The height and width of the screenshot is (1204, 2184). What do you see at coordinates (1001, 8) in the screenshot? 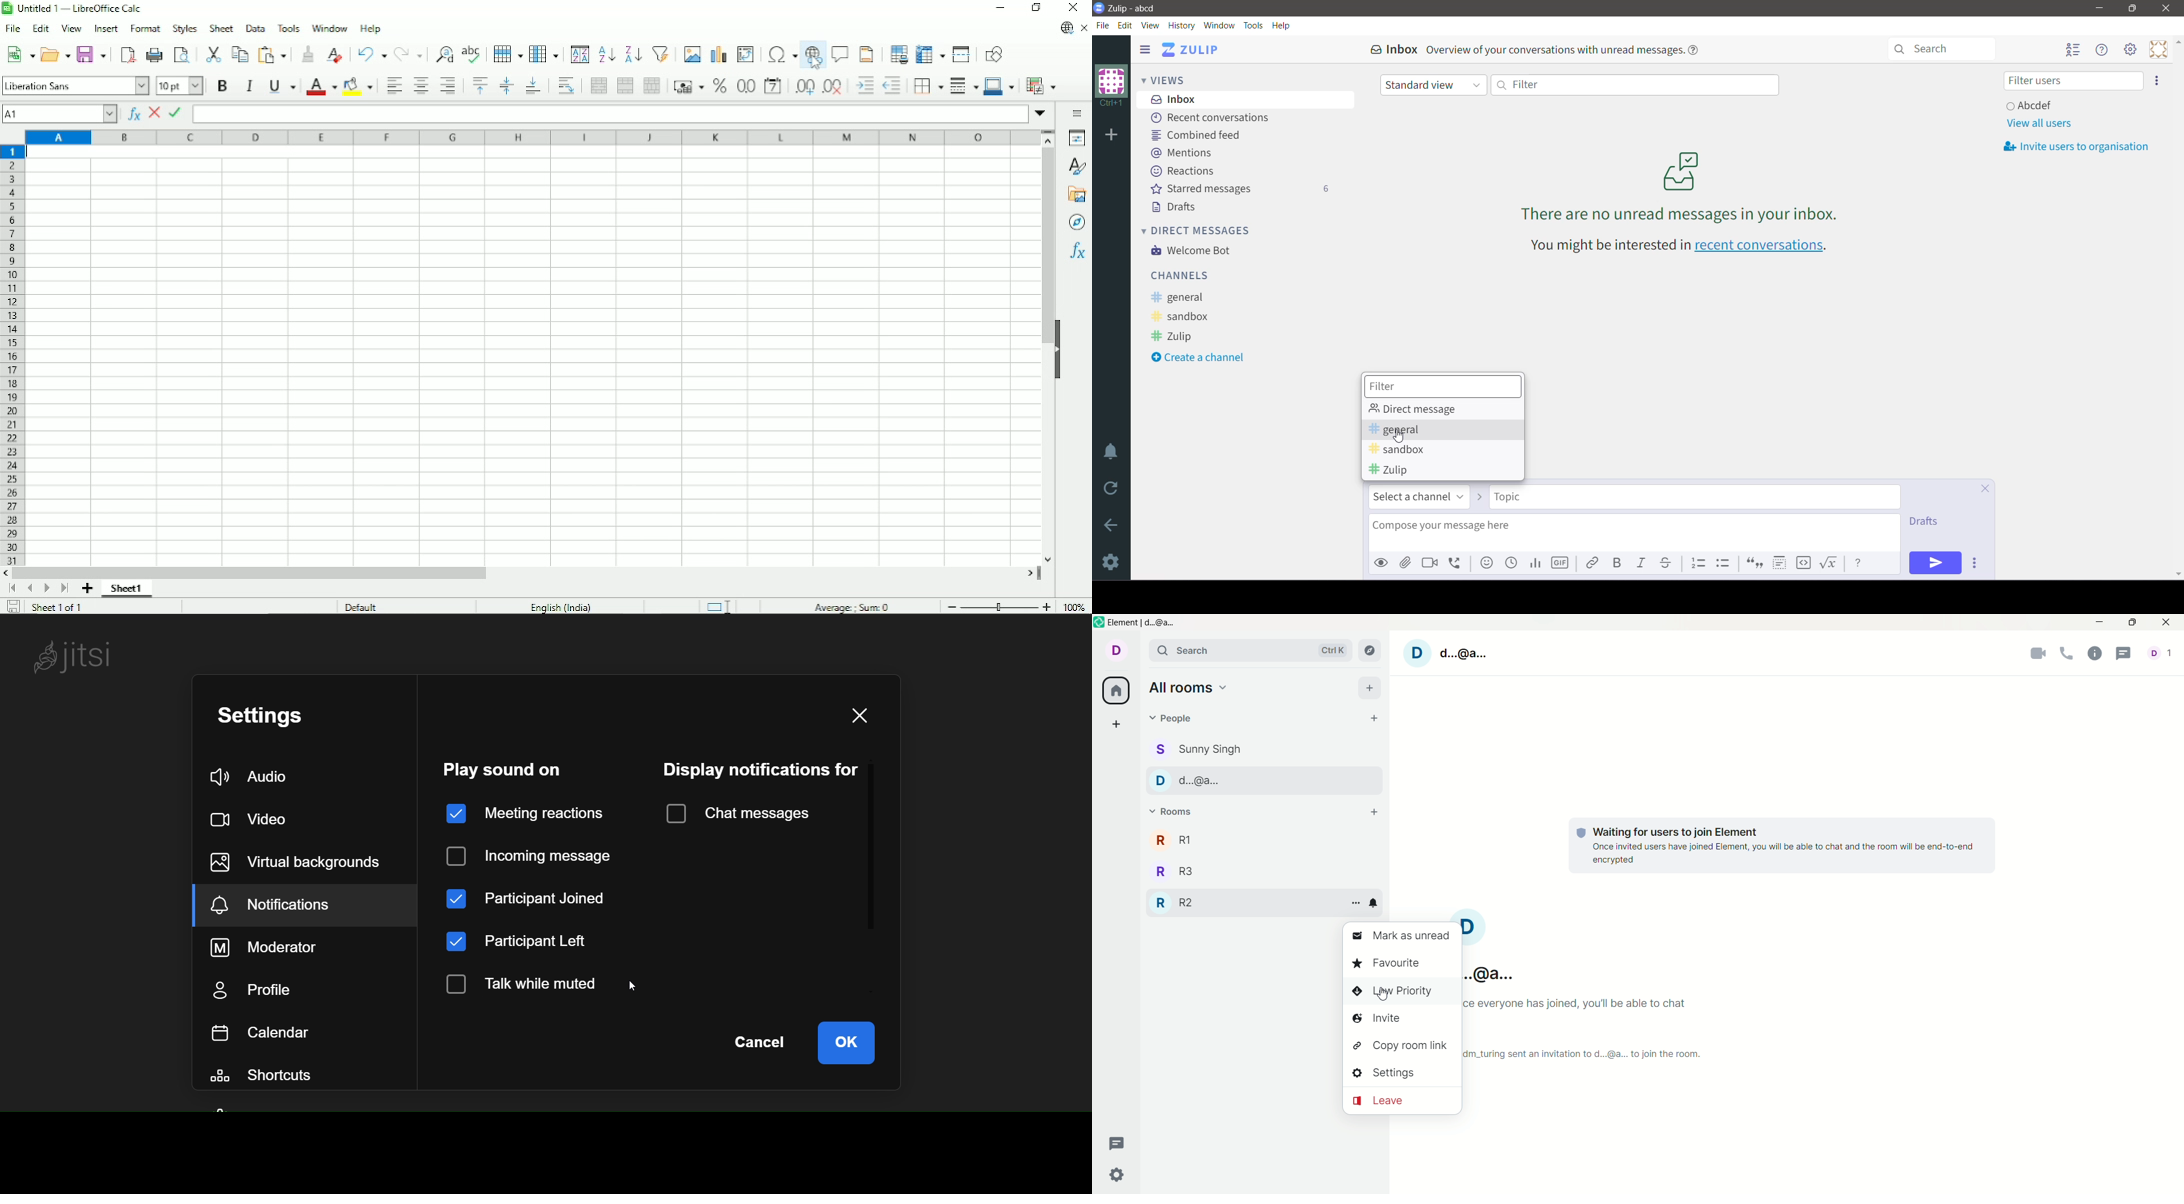
I see `Minimize` at bounding box center [1001, 8].